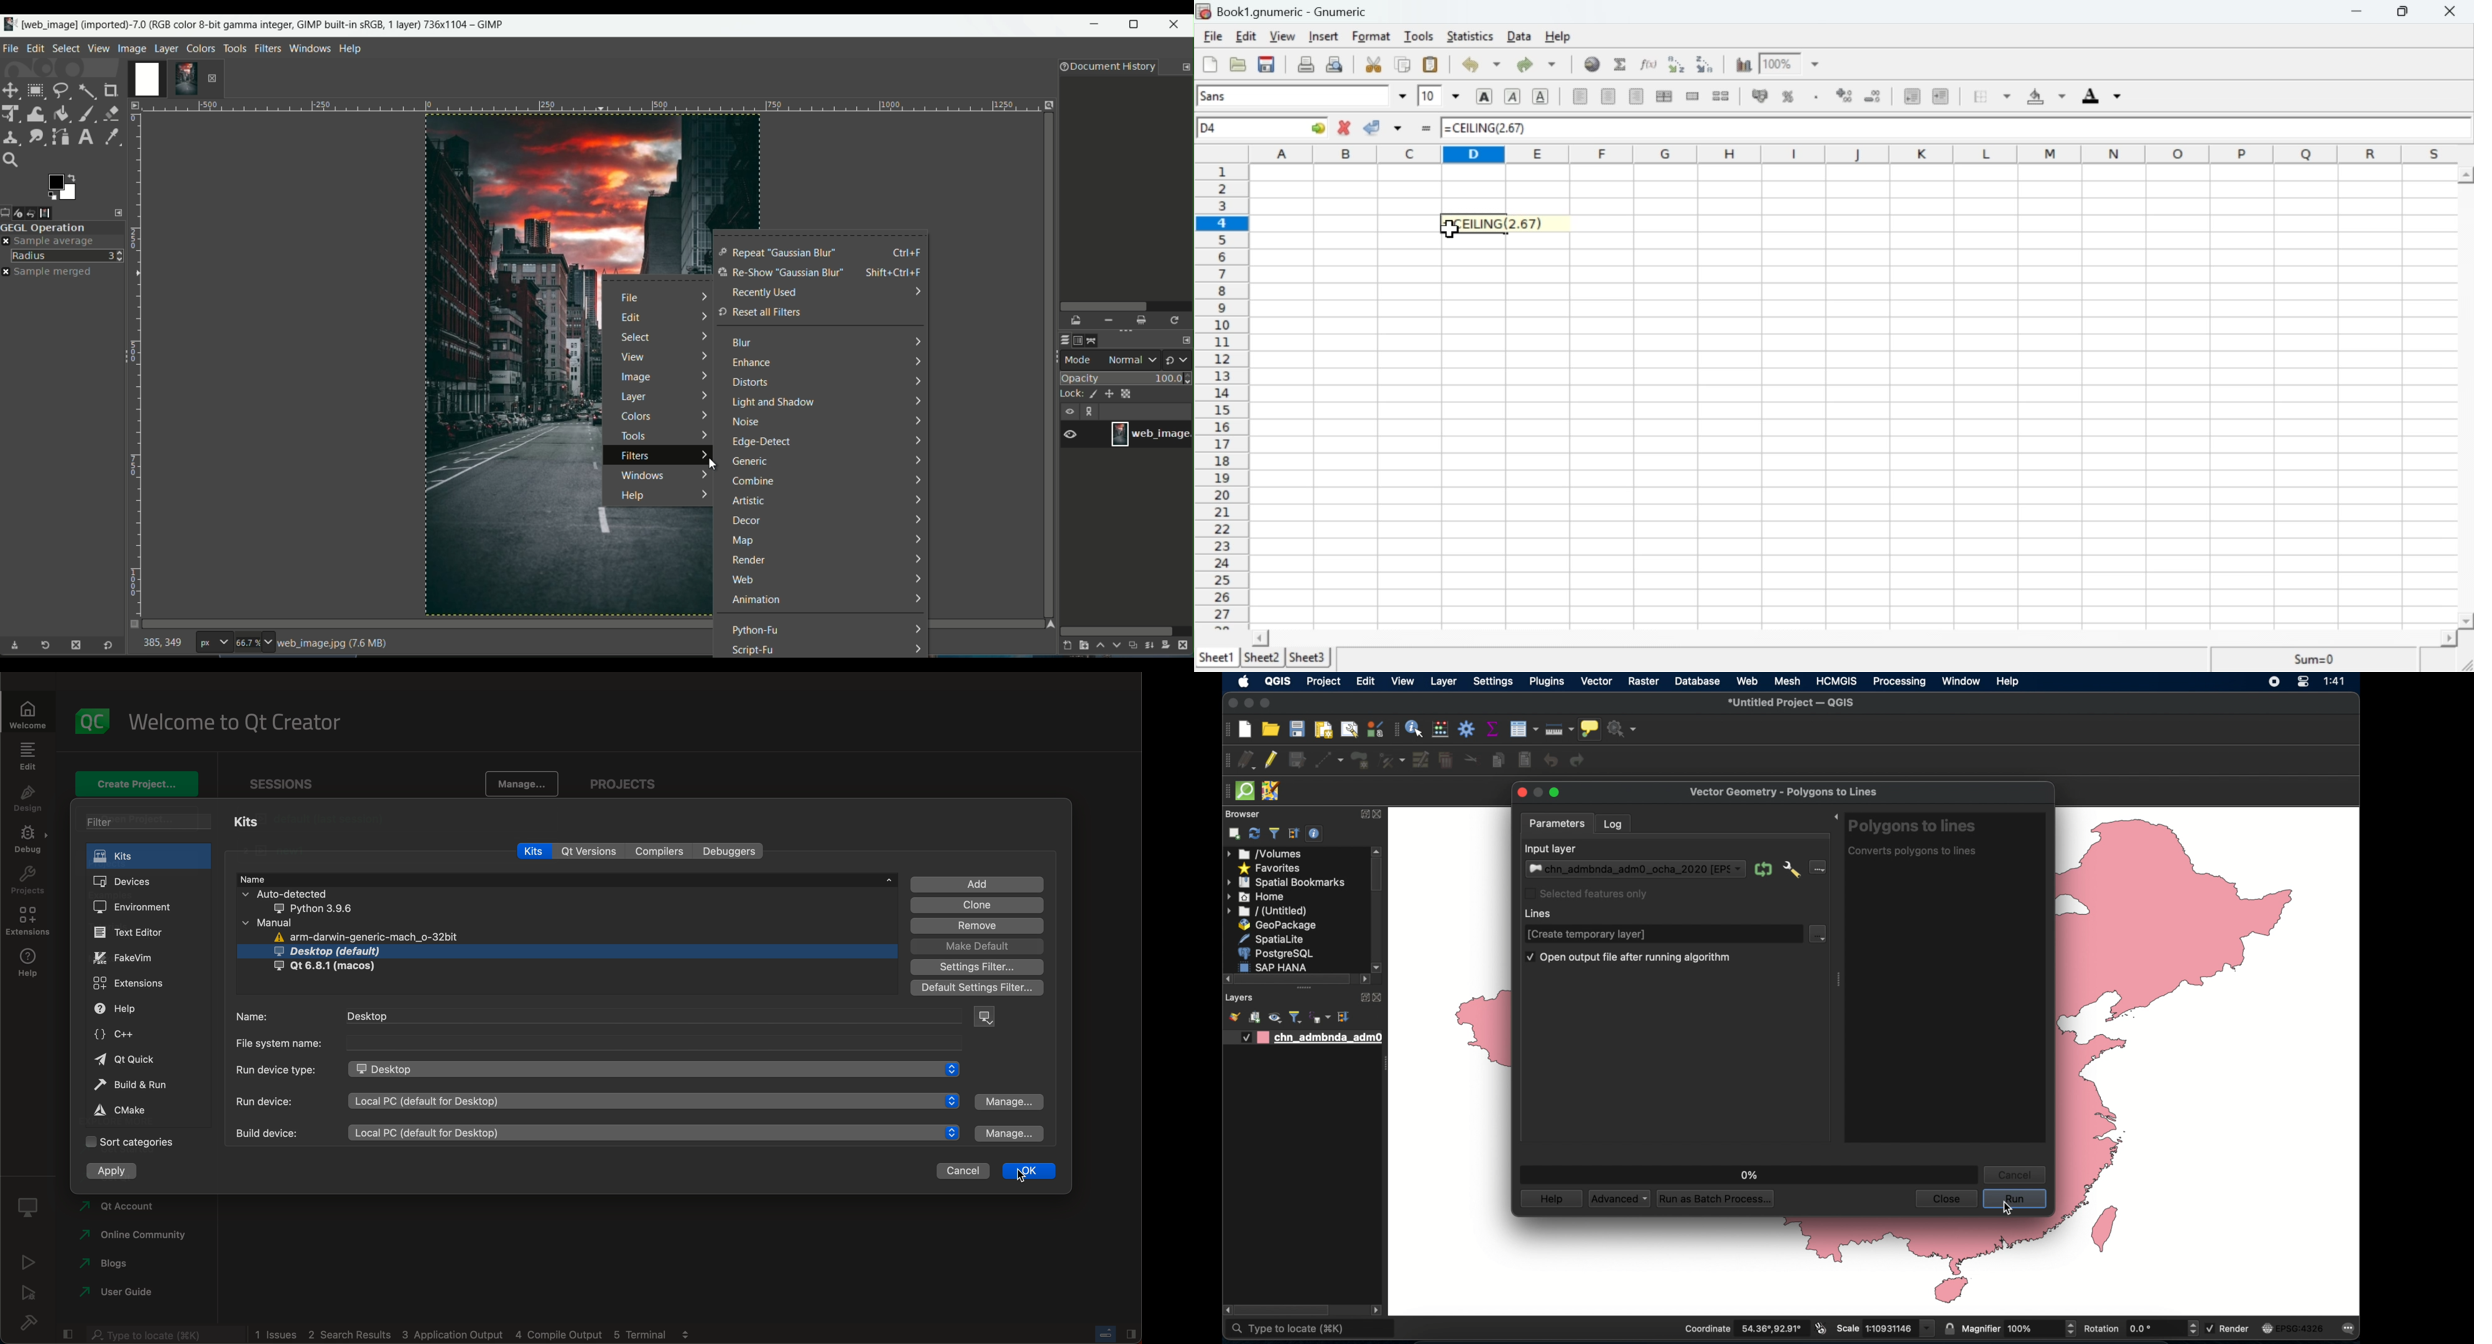 The width and height of the screenshot is (2492, 1344). What do you see at coordinates (65, 47) in the screenshot?
I see `select tab` at bounding box center [65, 47].